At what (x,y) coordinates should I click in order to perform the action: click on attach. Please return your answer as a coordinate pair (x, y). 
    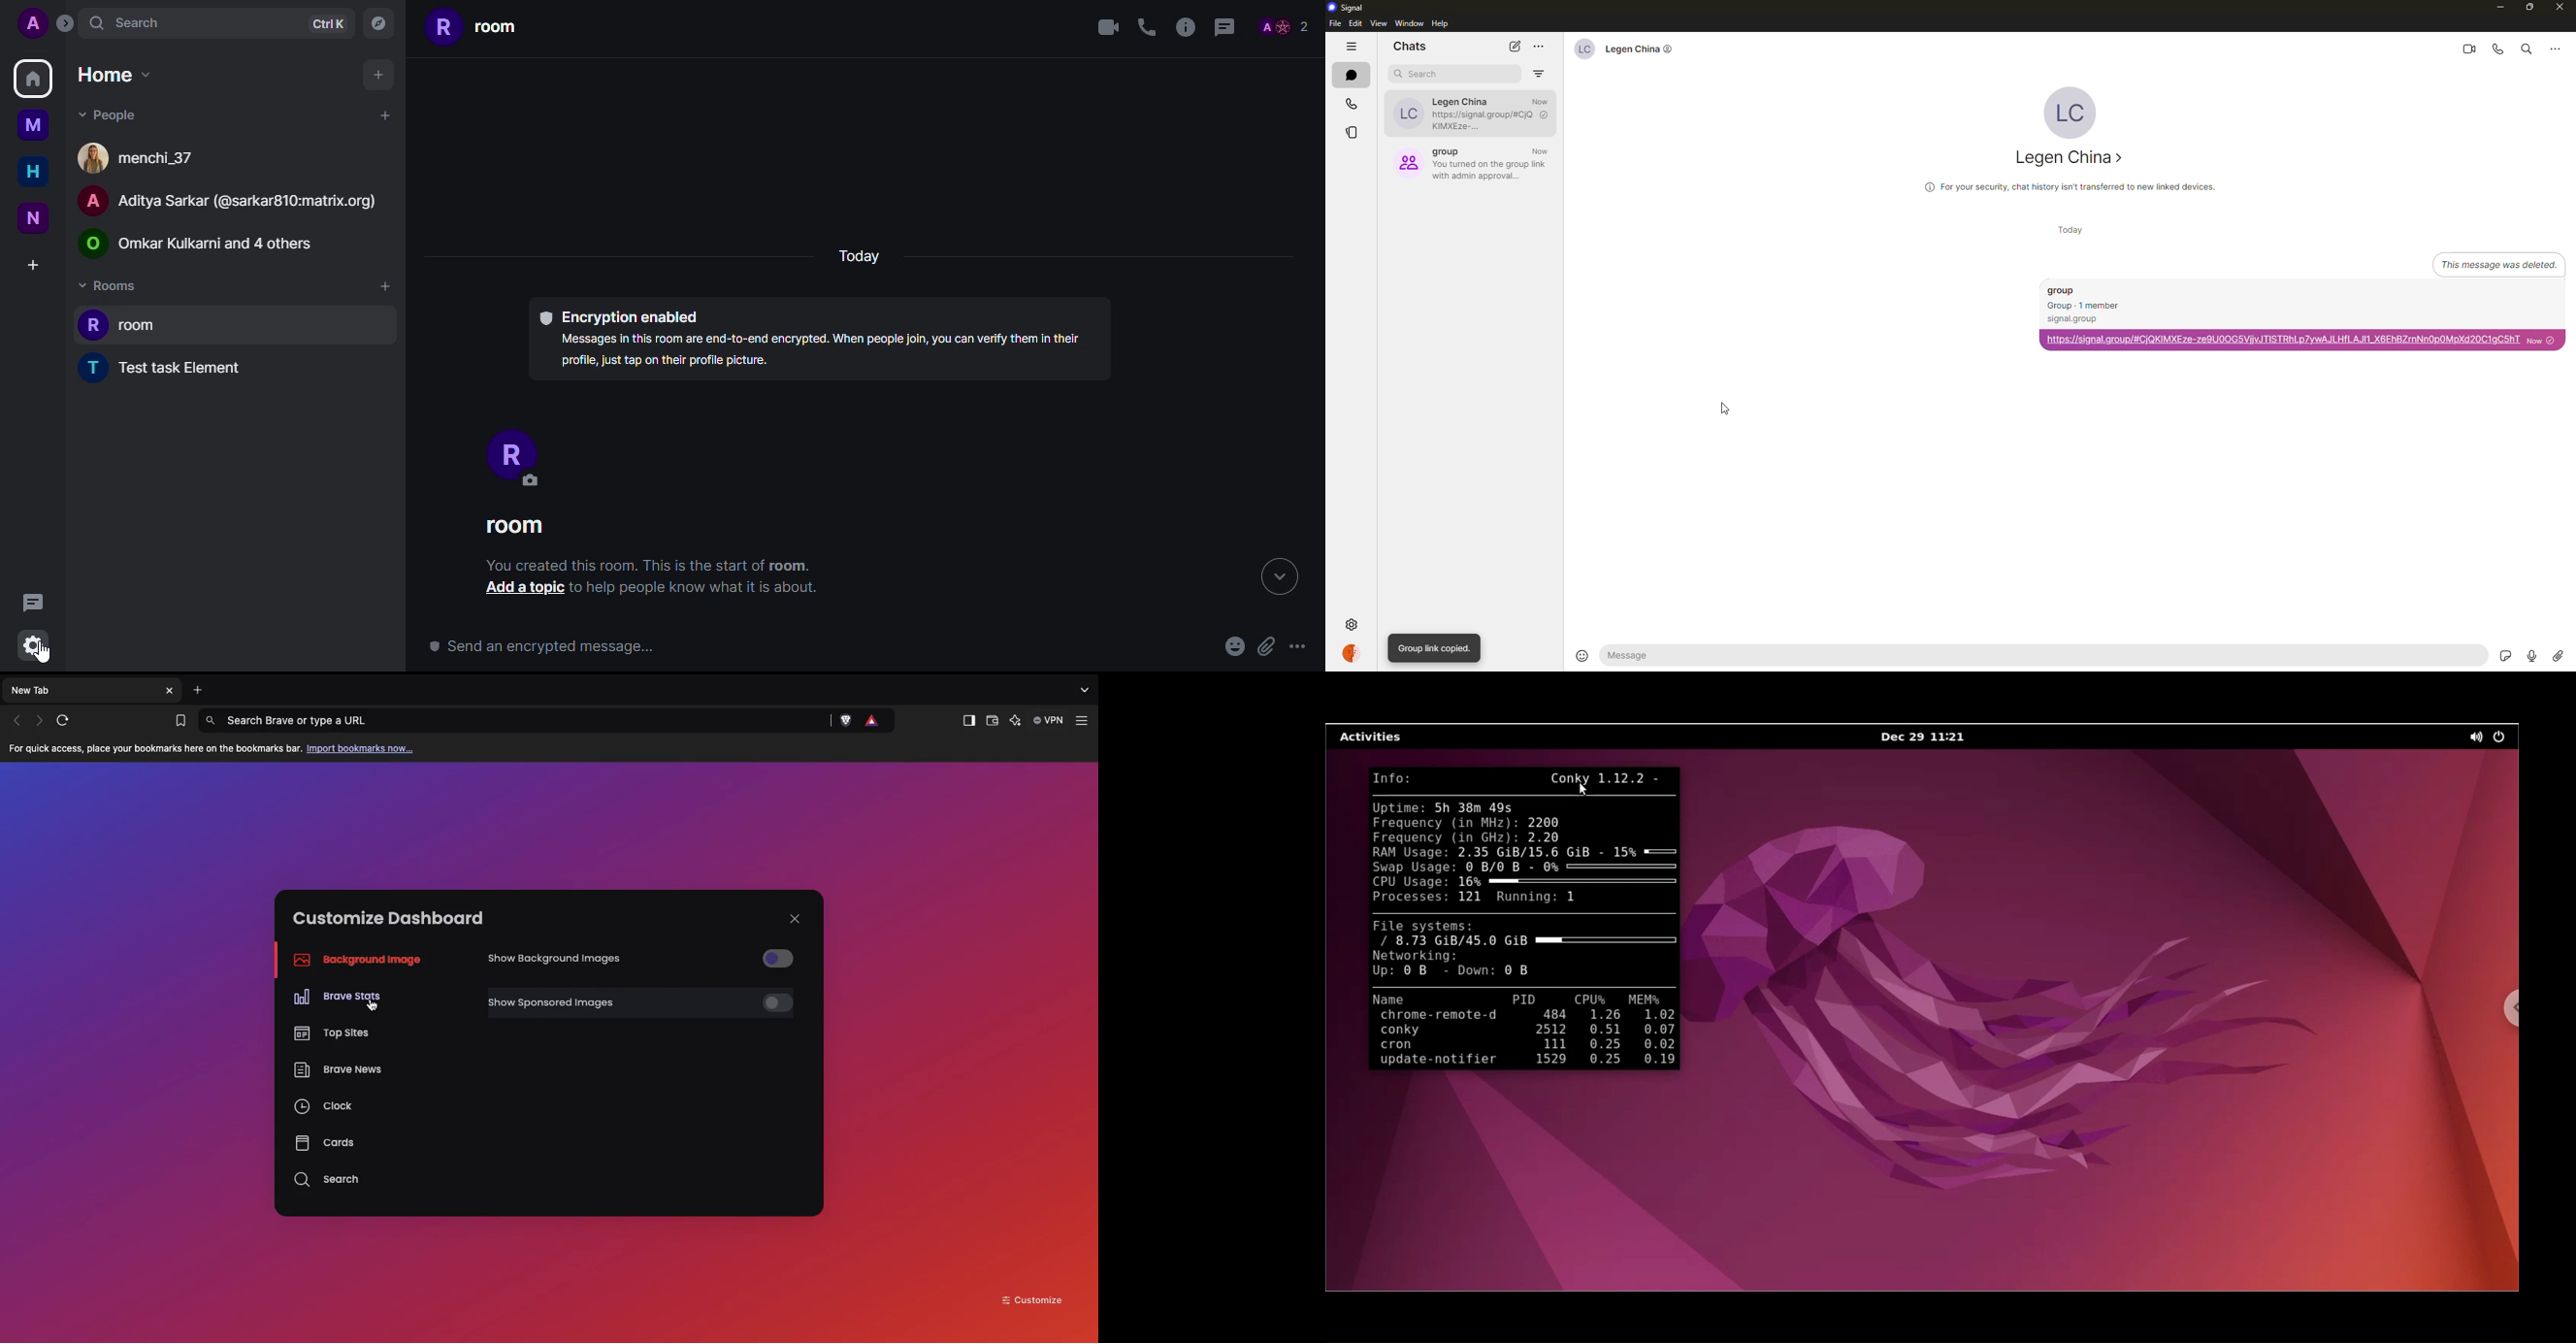
    Looking at the image, I should click on (1266, 646).